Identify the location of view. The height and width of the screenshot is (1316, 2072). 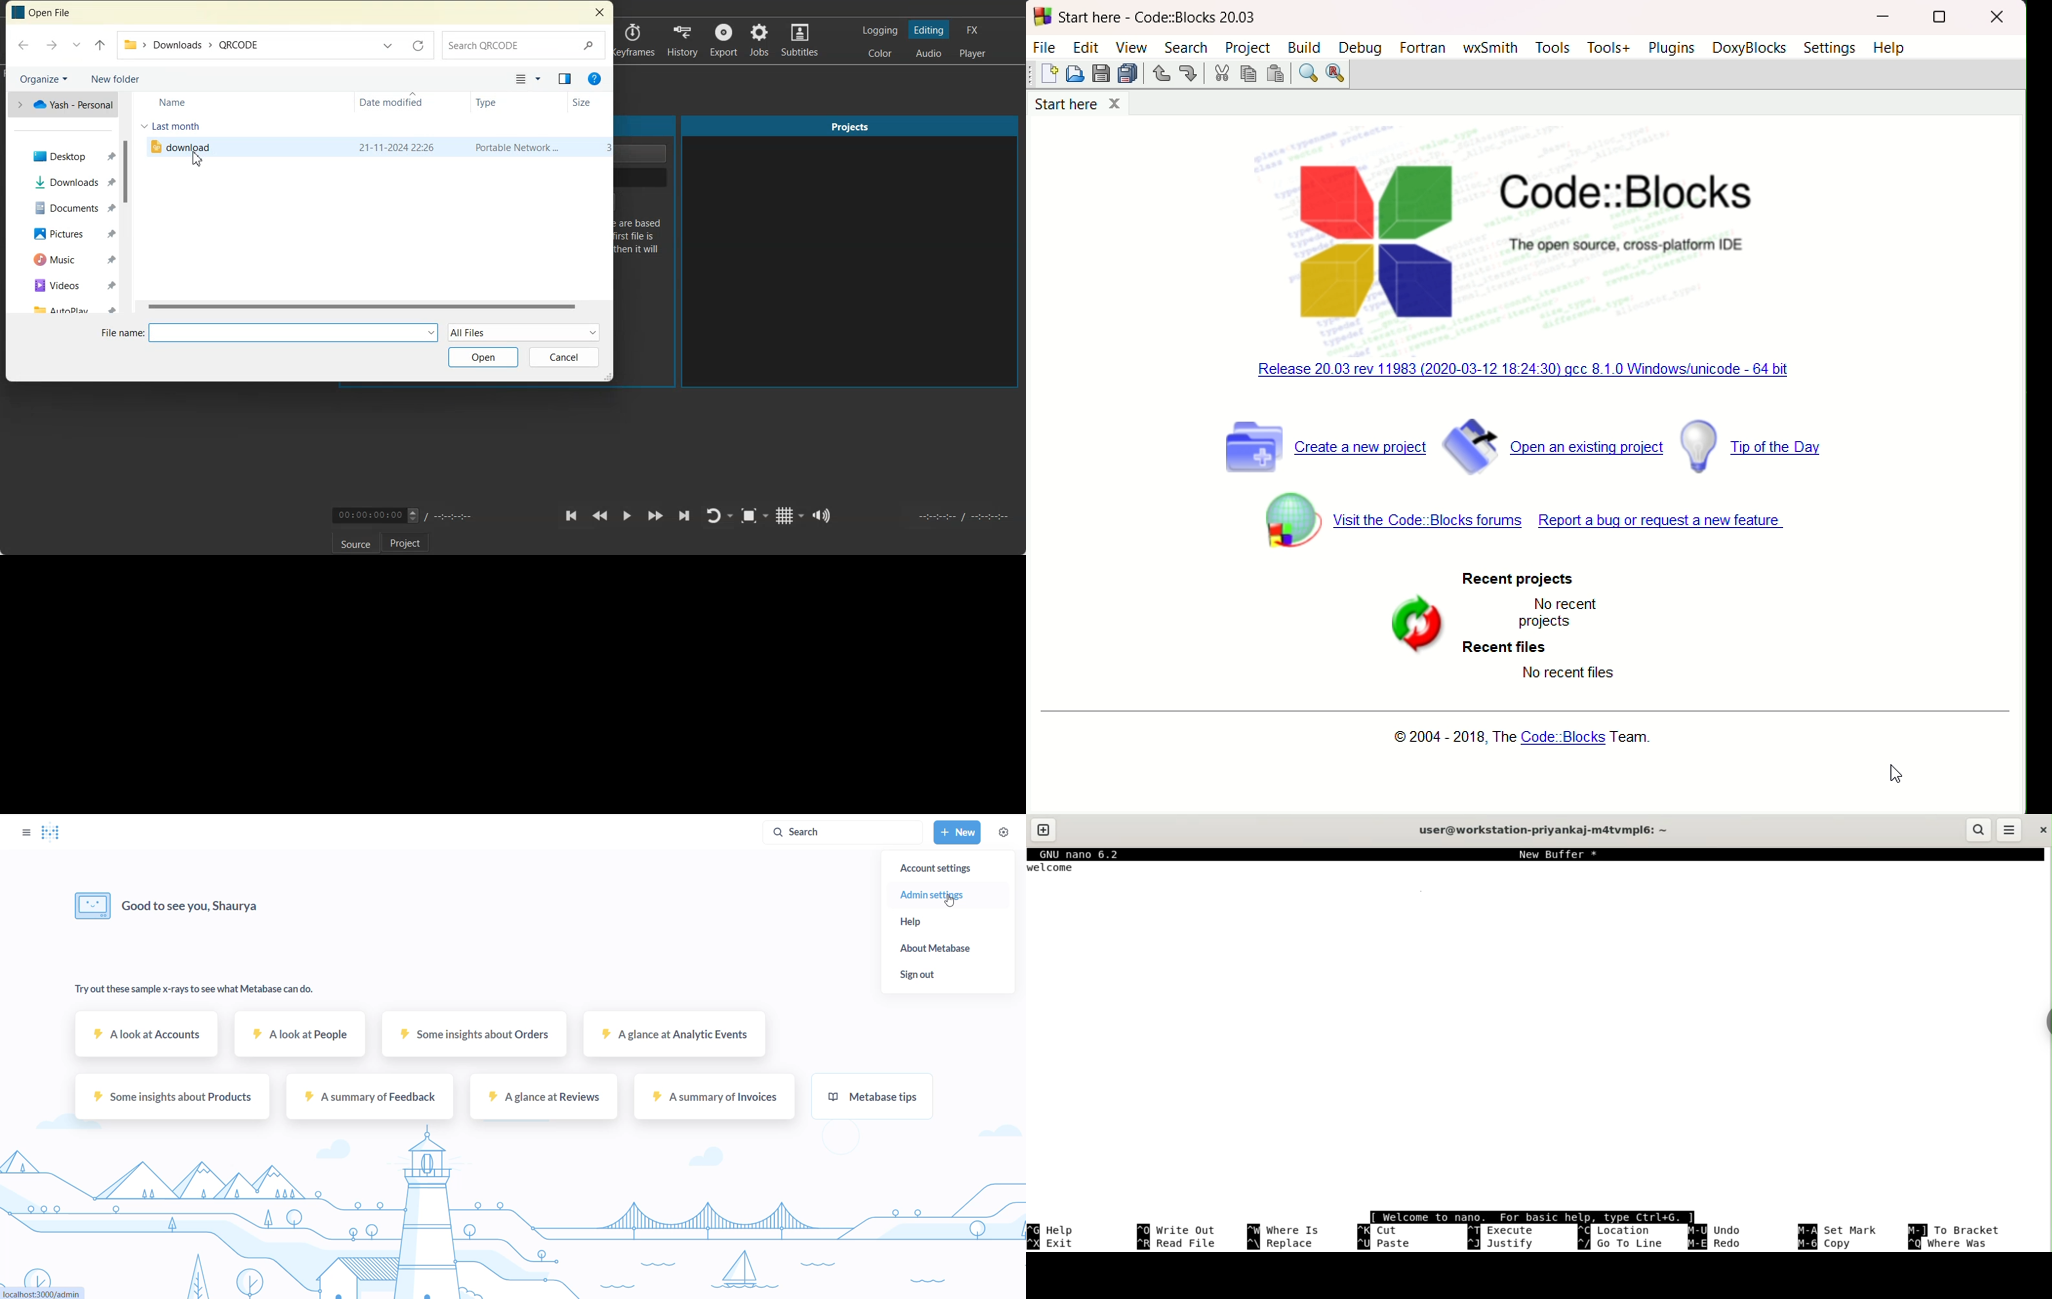
(1131, 48).